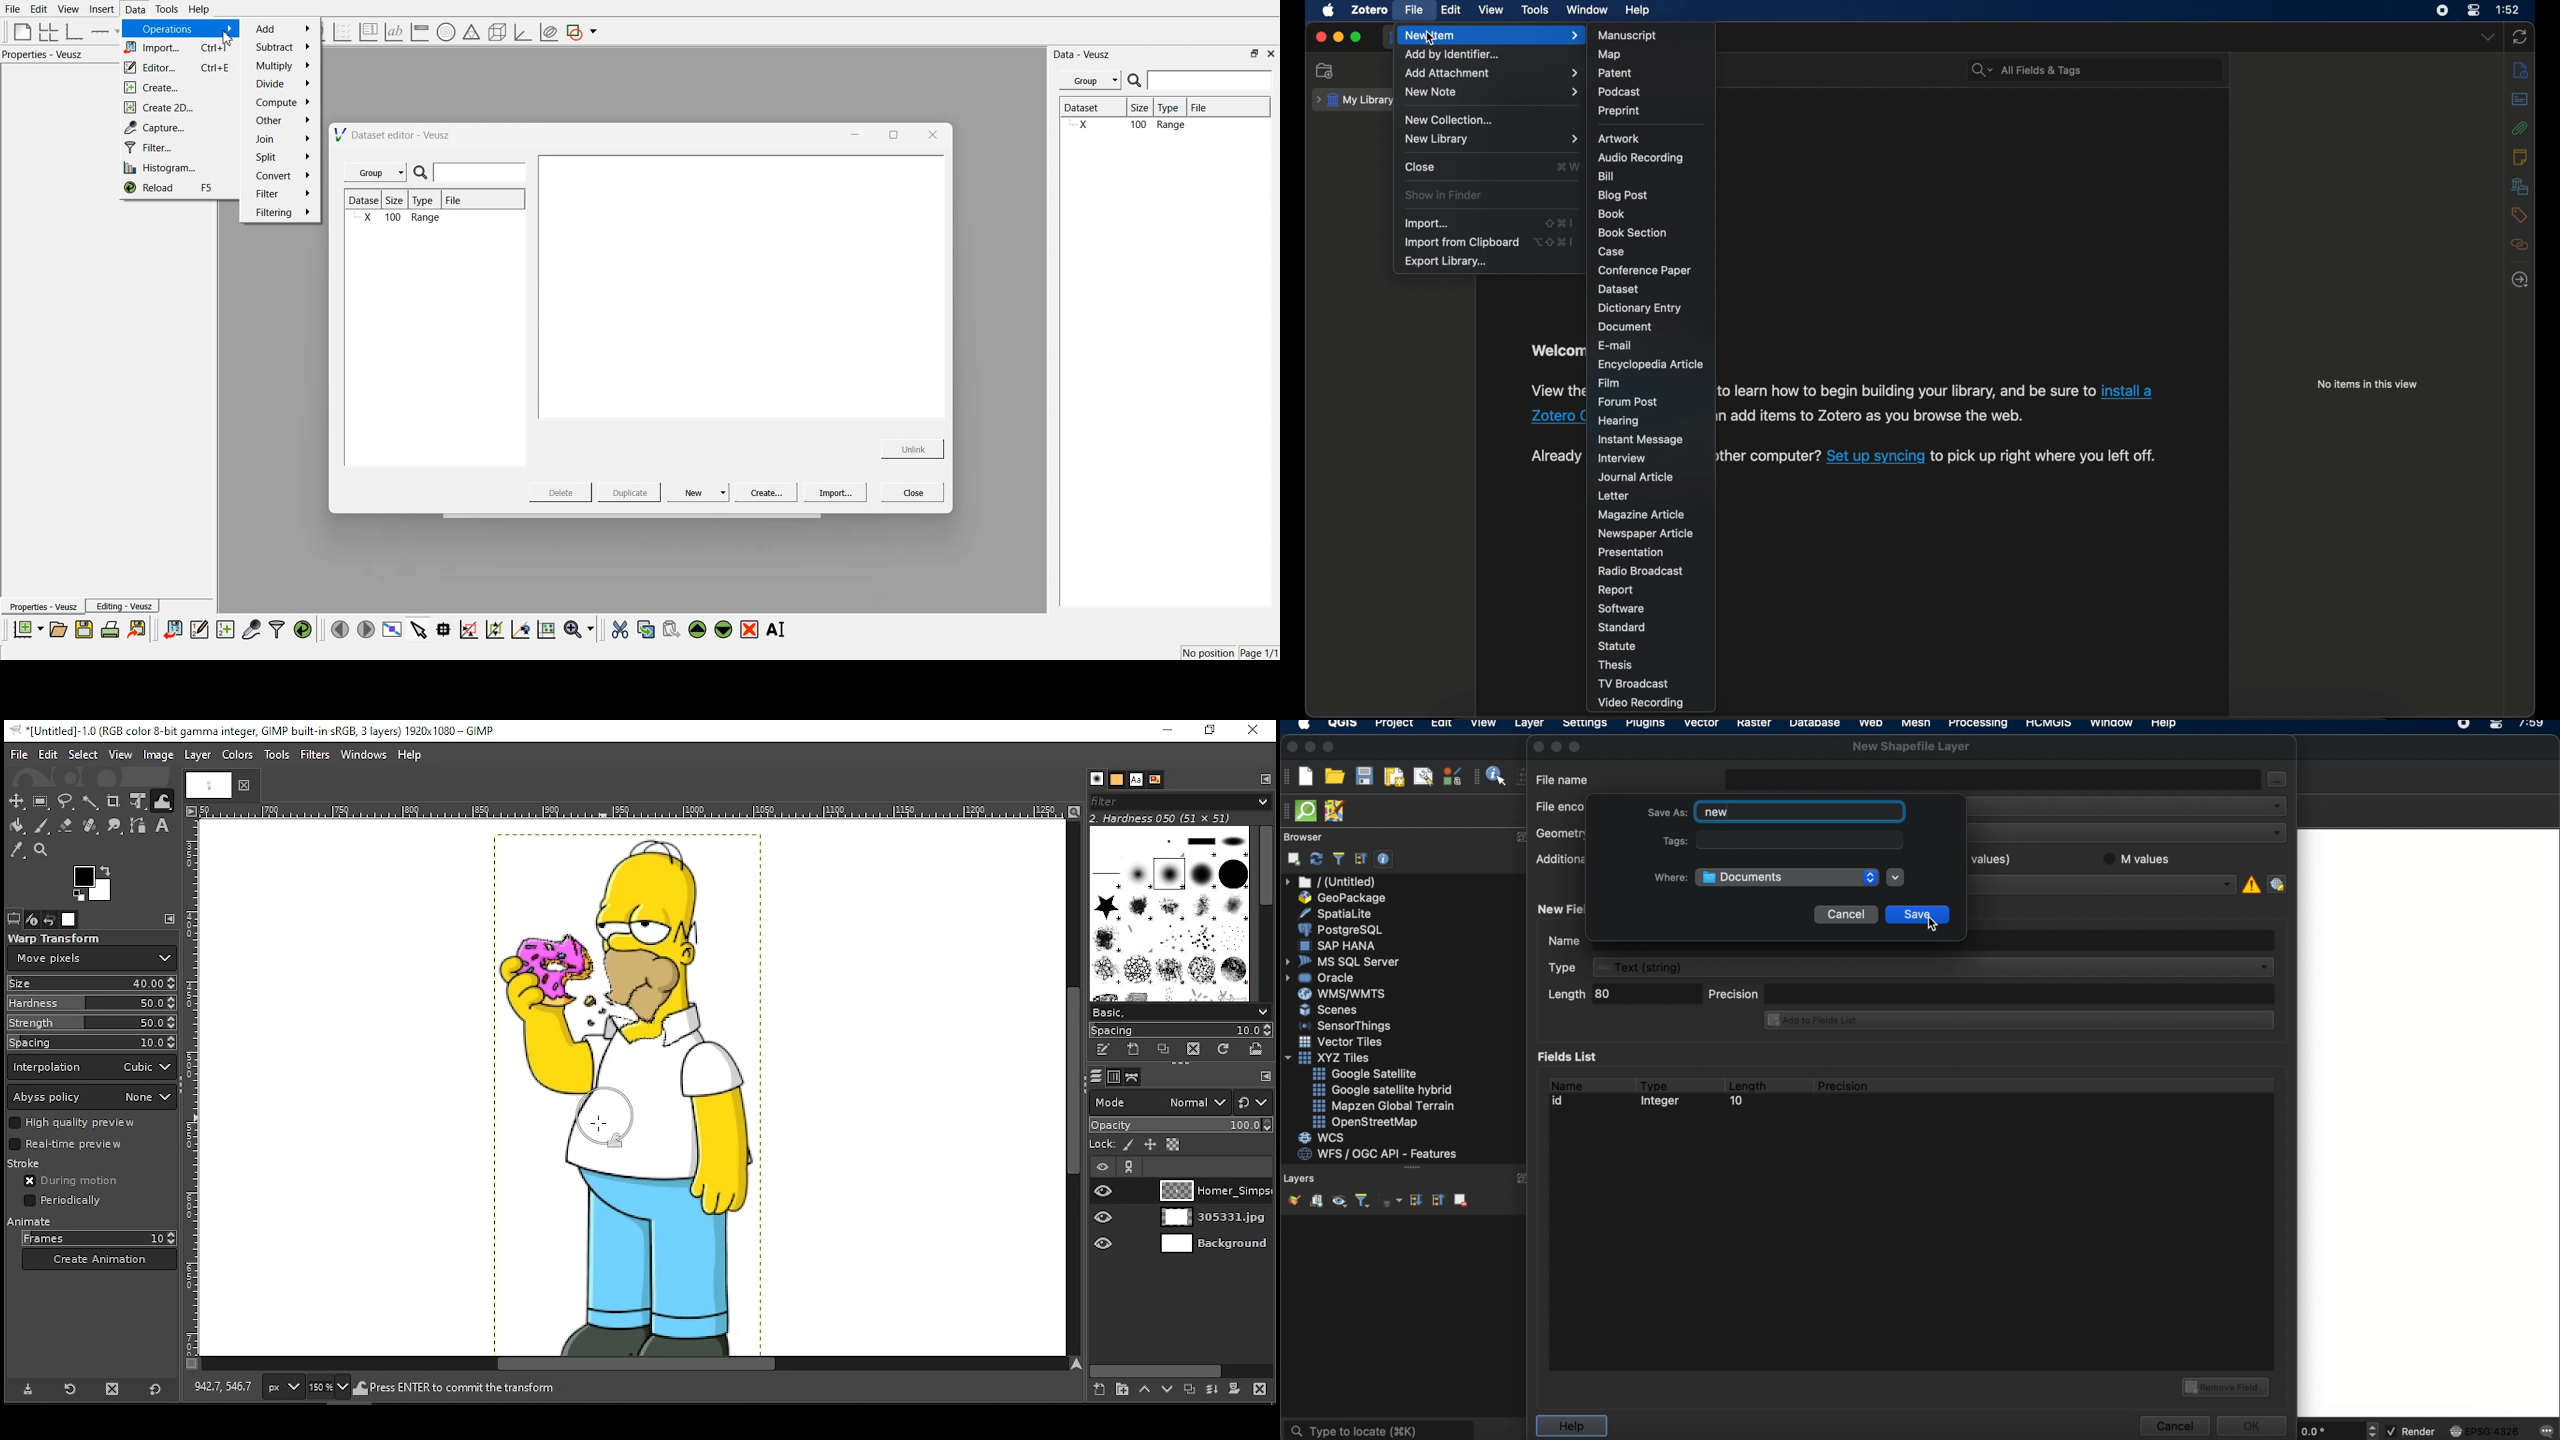 Image resolution: width=2576 pixels, height=1456 pixels. What do you see at coordinates (191, 1088) in the screenshot?
I see `vertical scale` at bounding box center [191, 1088].